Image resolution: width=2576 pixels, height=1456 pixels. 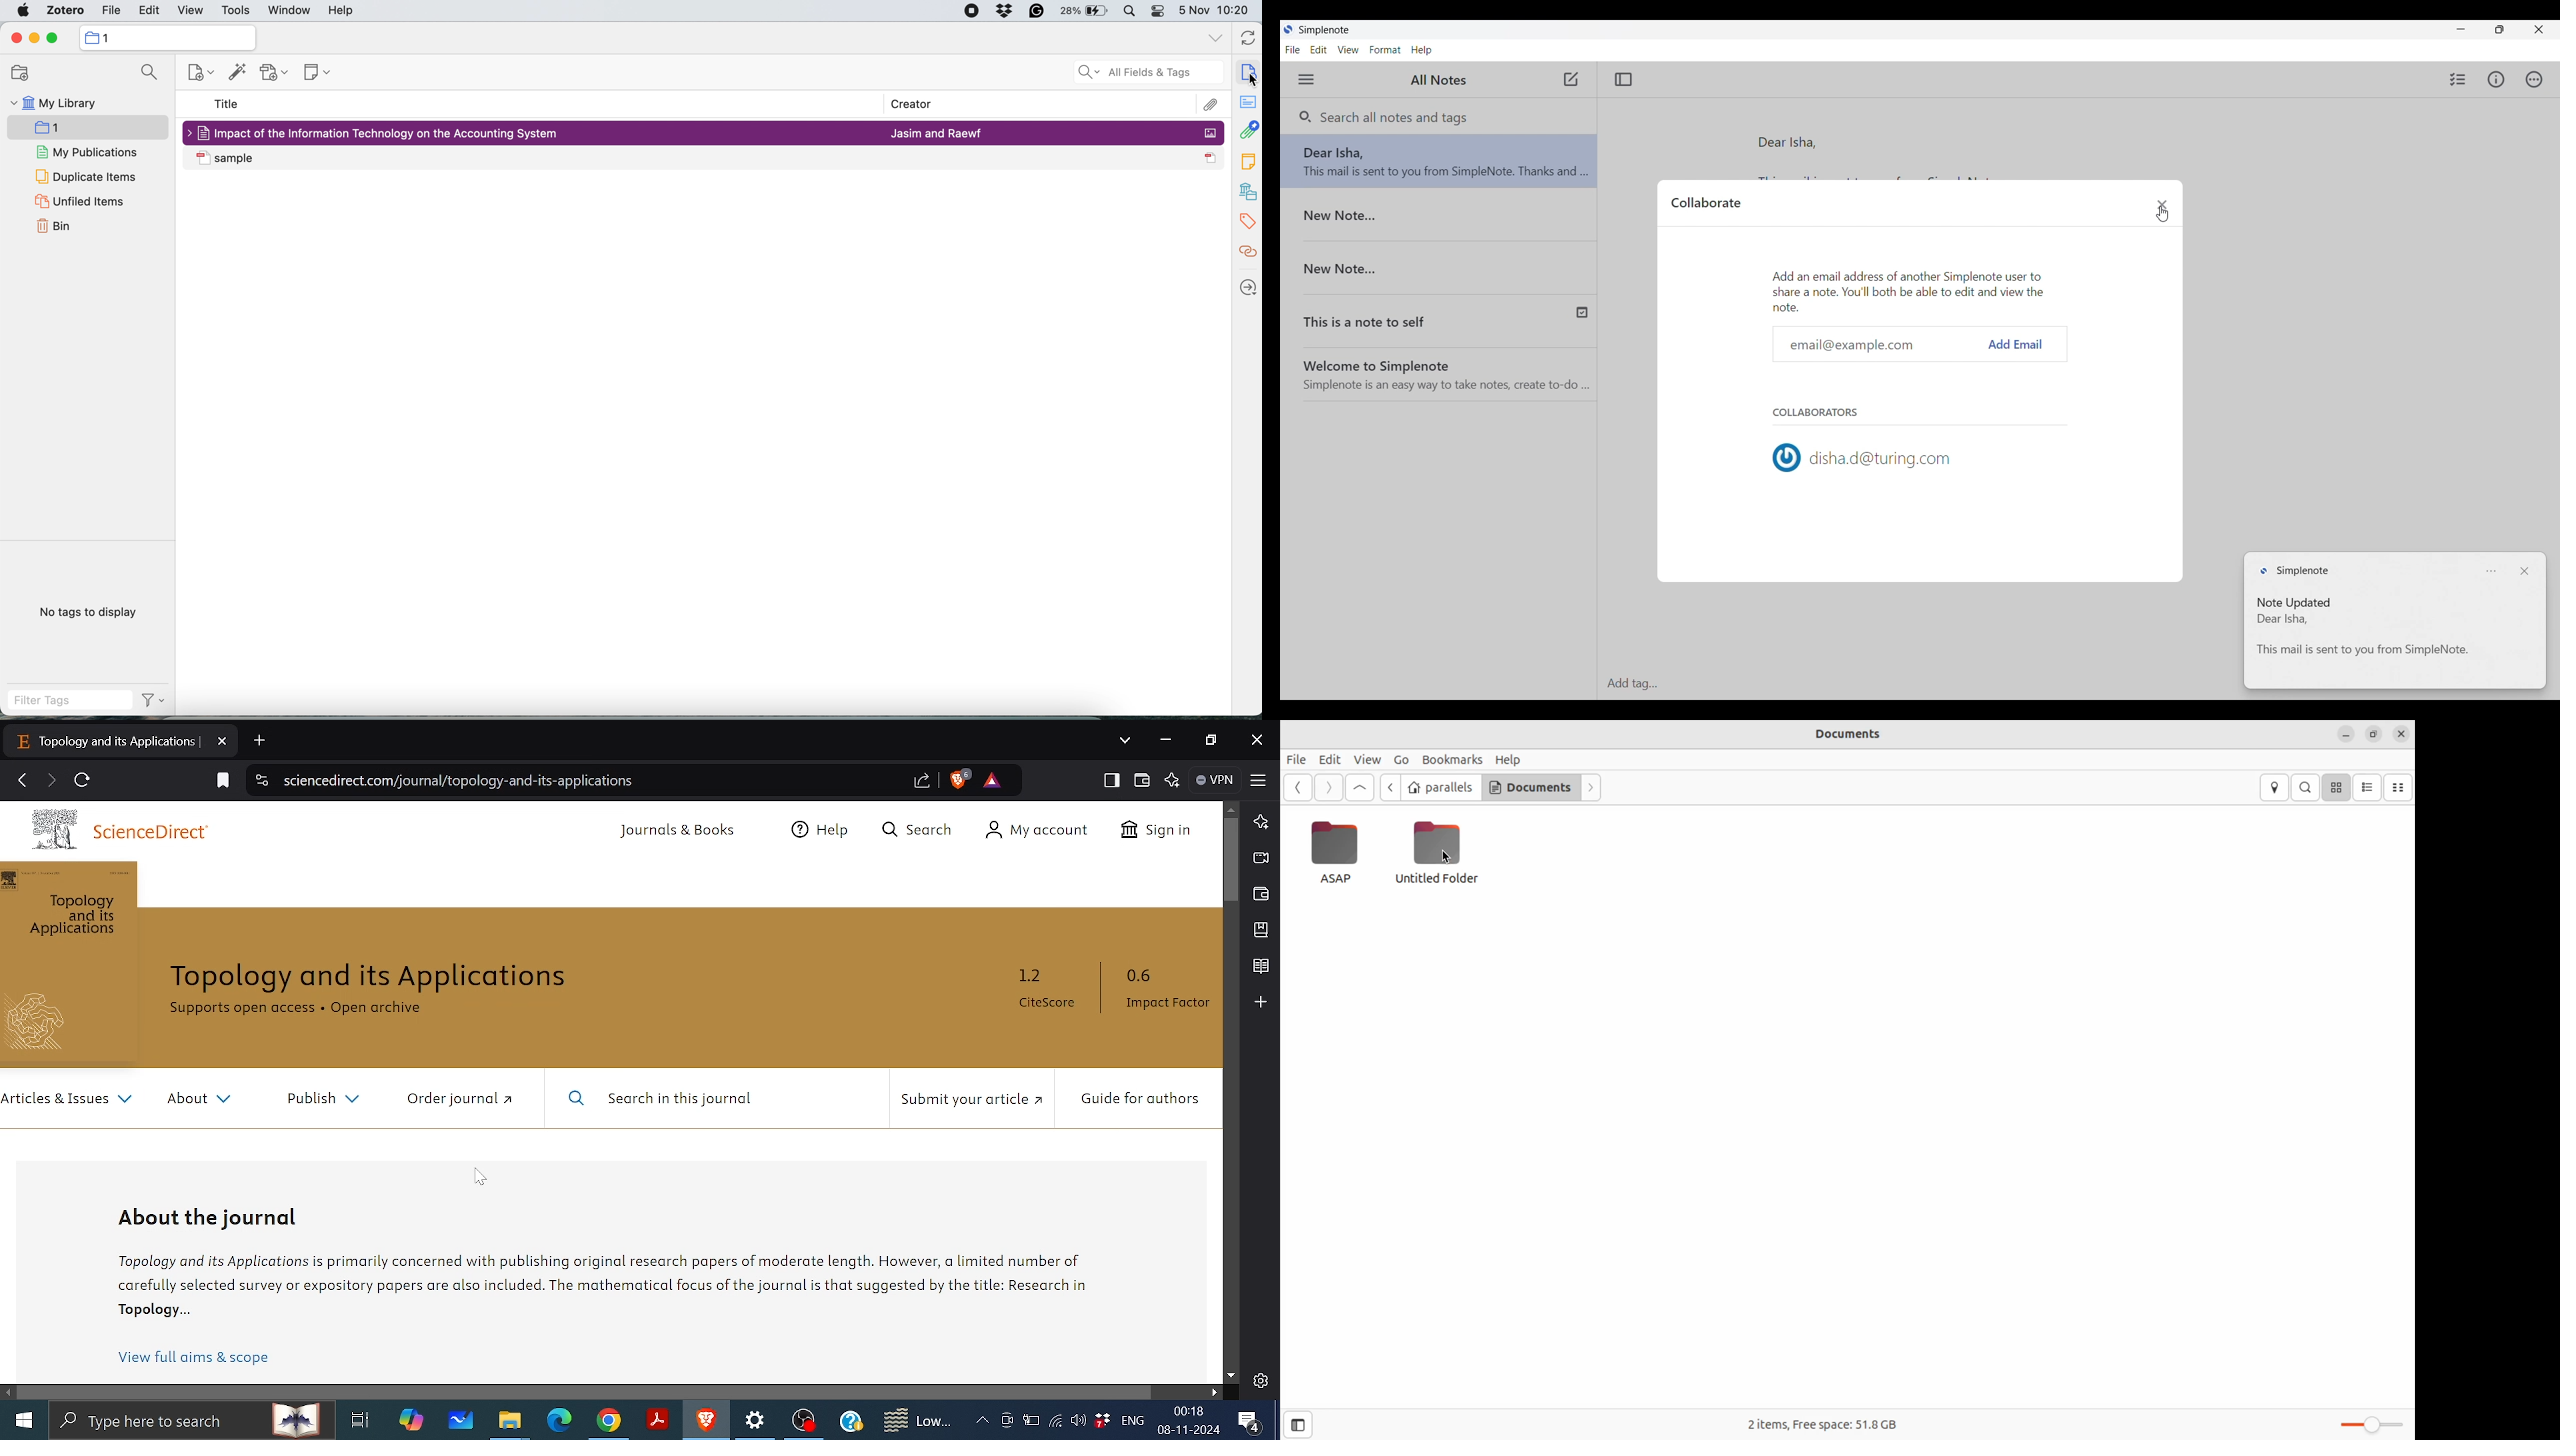 I want to click on unfiled items, so click(x=80, y=201).